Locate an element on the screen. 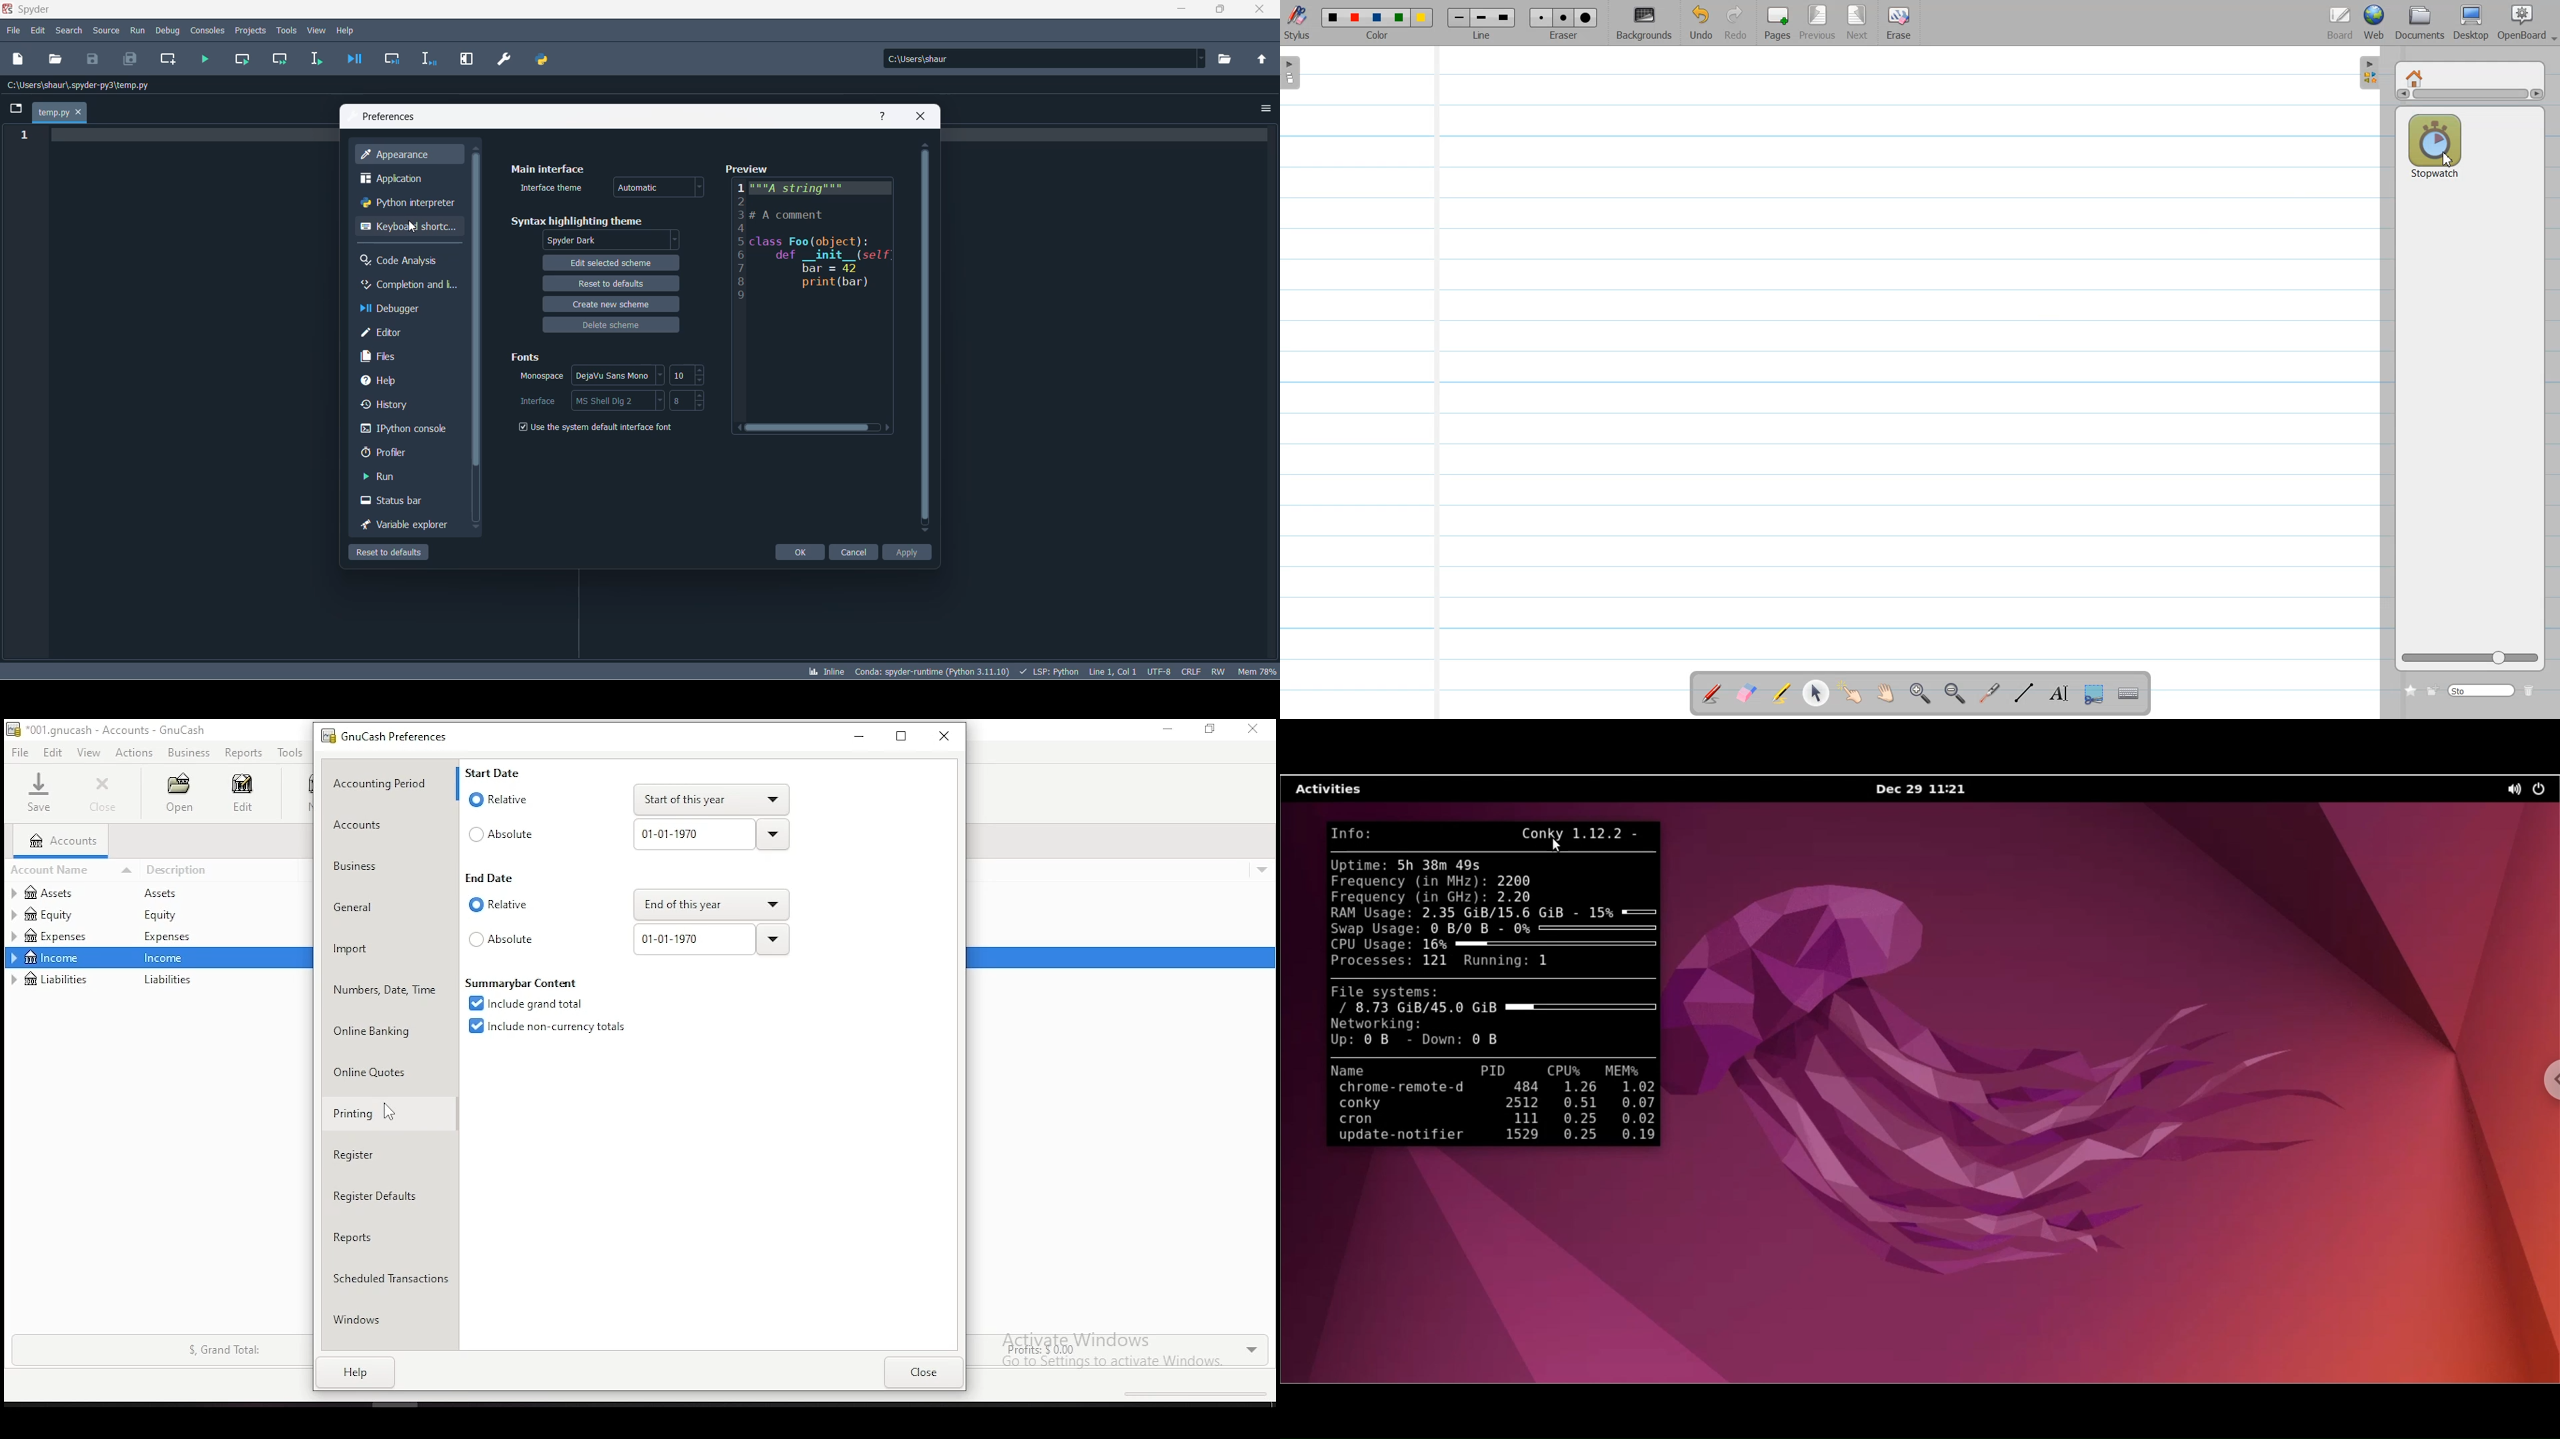 Image resolution: width=2576 pixels, height=1456 pixels. line number is located at coordinates (741, 242).